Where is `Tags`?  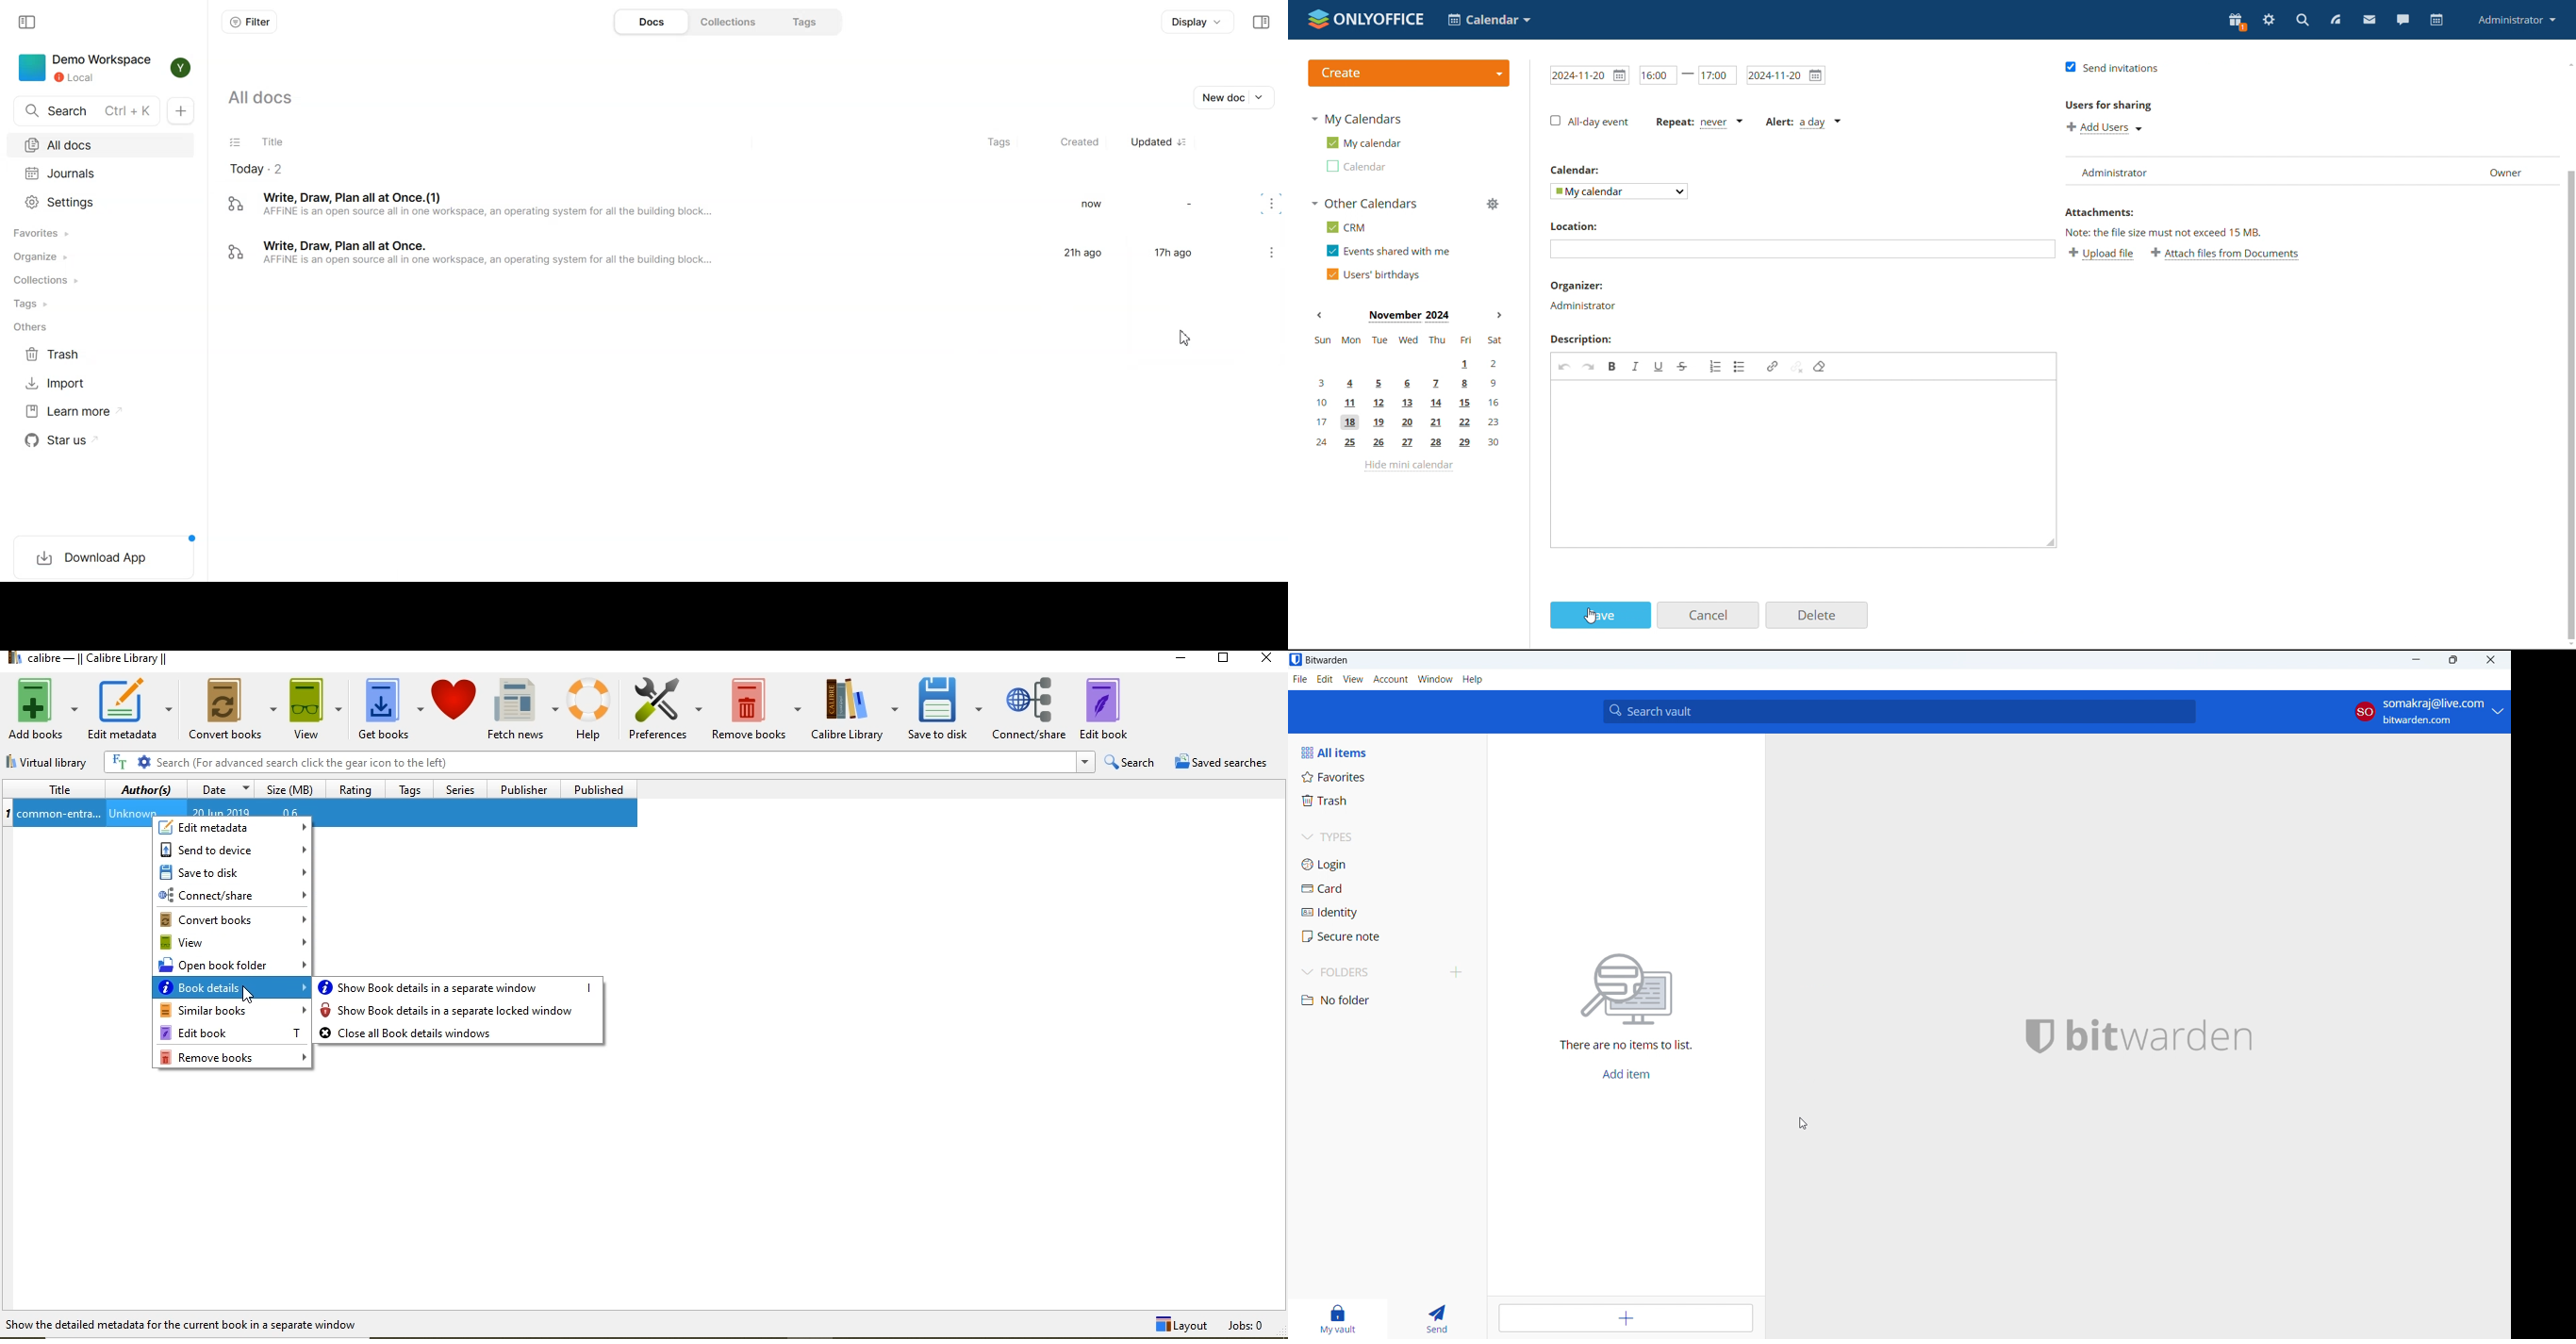
Tags is located at coordinates (991, 142).